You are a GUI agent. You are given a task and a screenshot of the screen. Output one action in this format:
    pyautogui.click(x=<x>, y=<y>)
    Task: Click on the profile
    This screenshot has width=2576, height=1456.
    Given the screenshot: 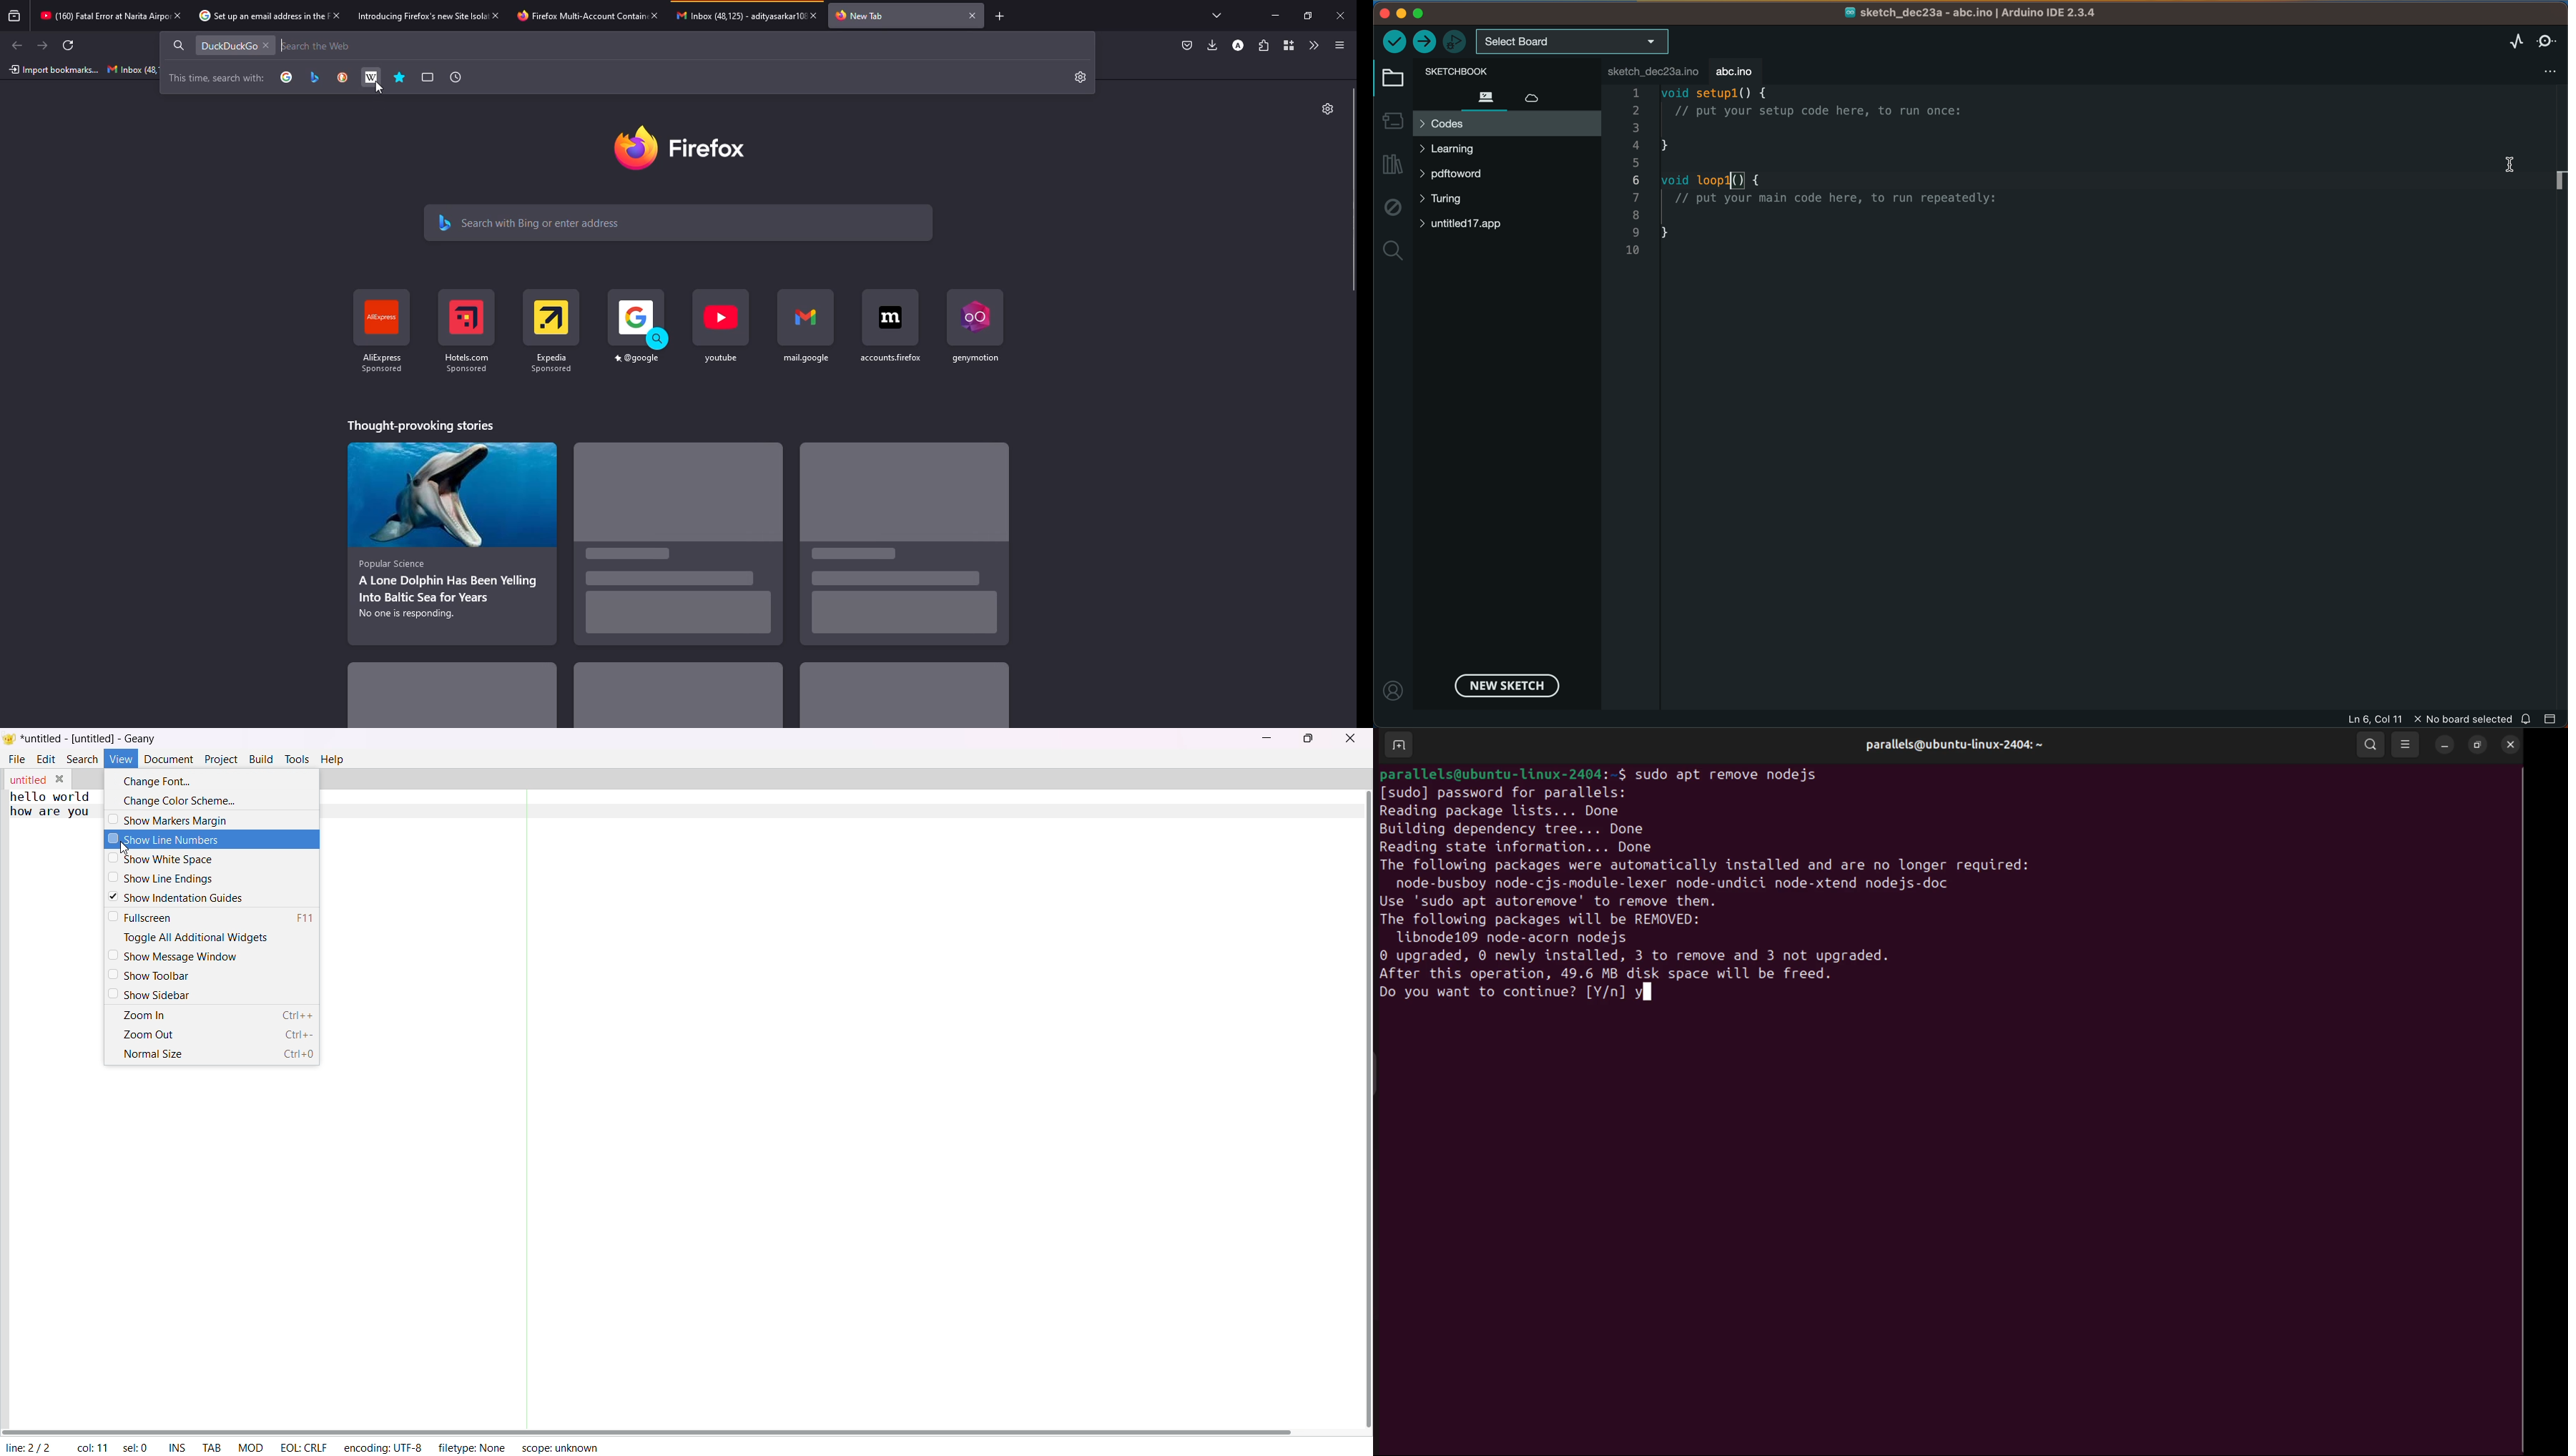 What is the action you would take?
    pyautogui.click(x=1239, y=46)
    